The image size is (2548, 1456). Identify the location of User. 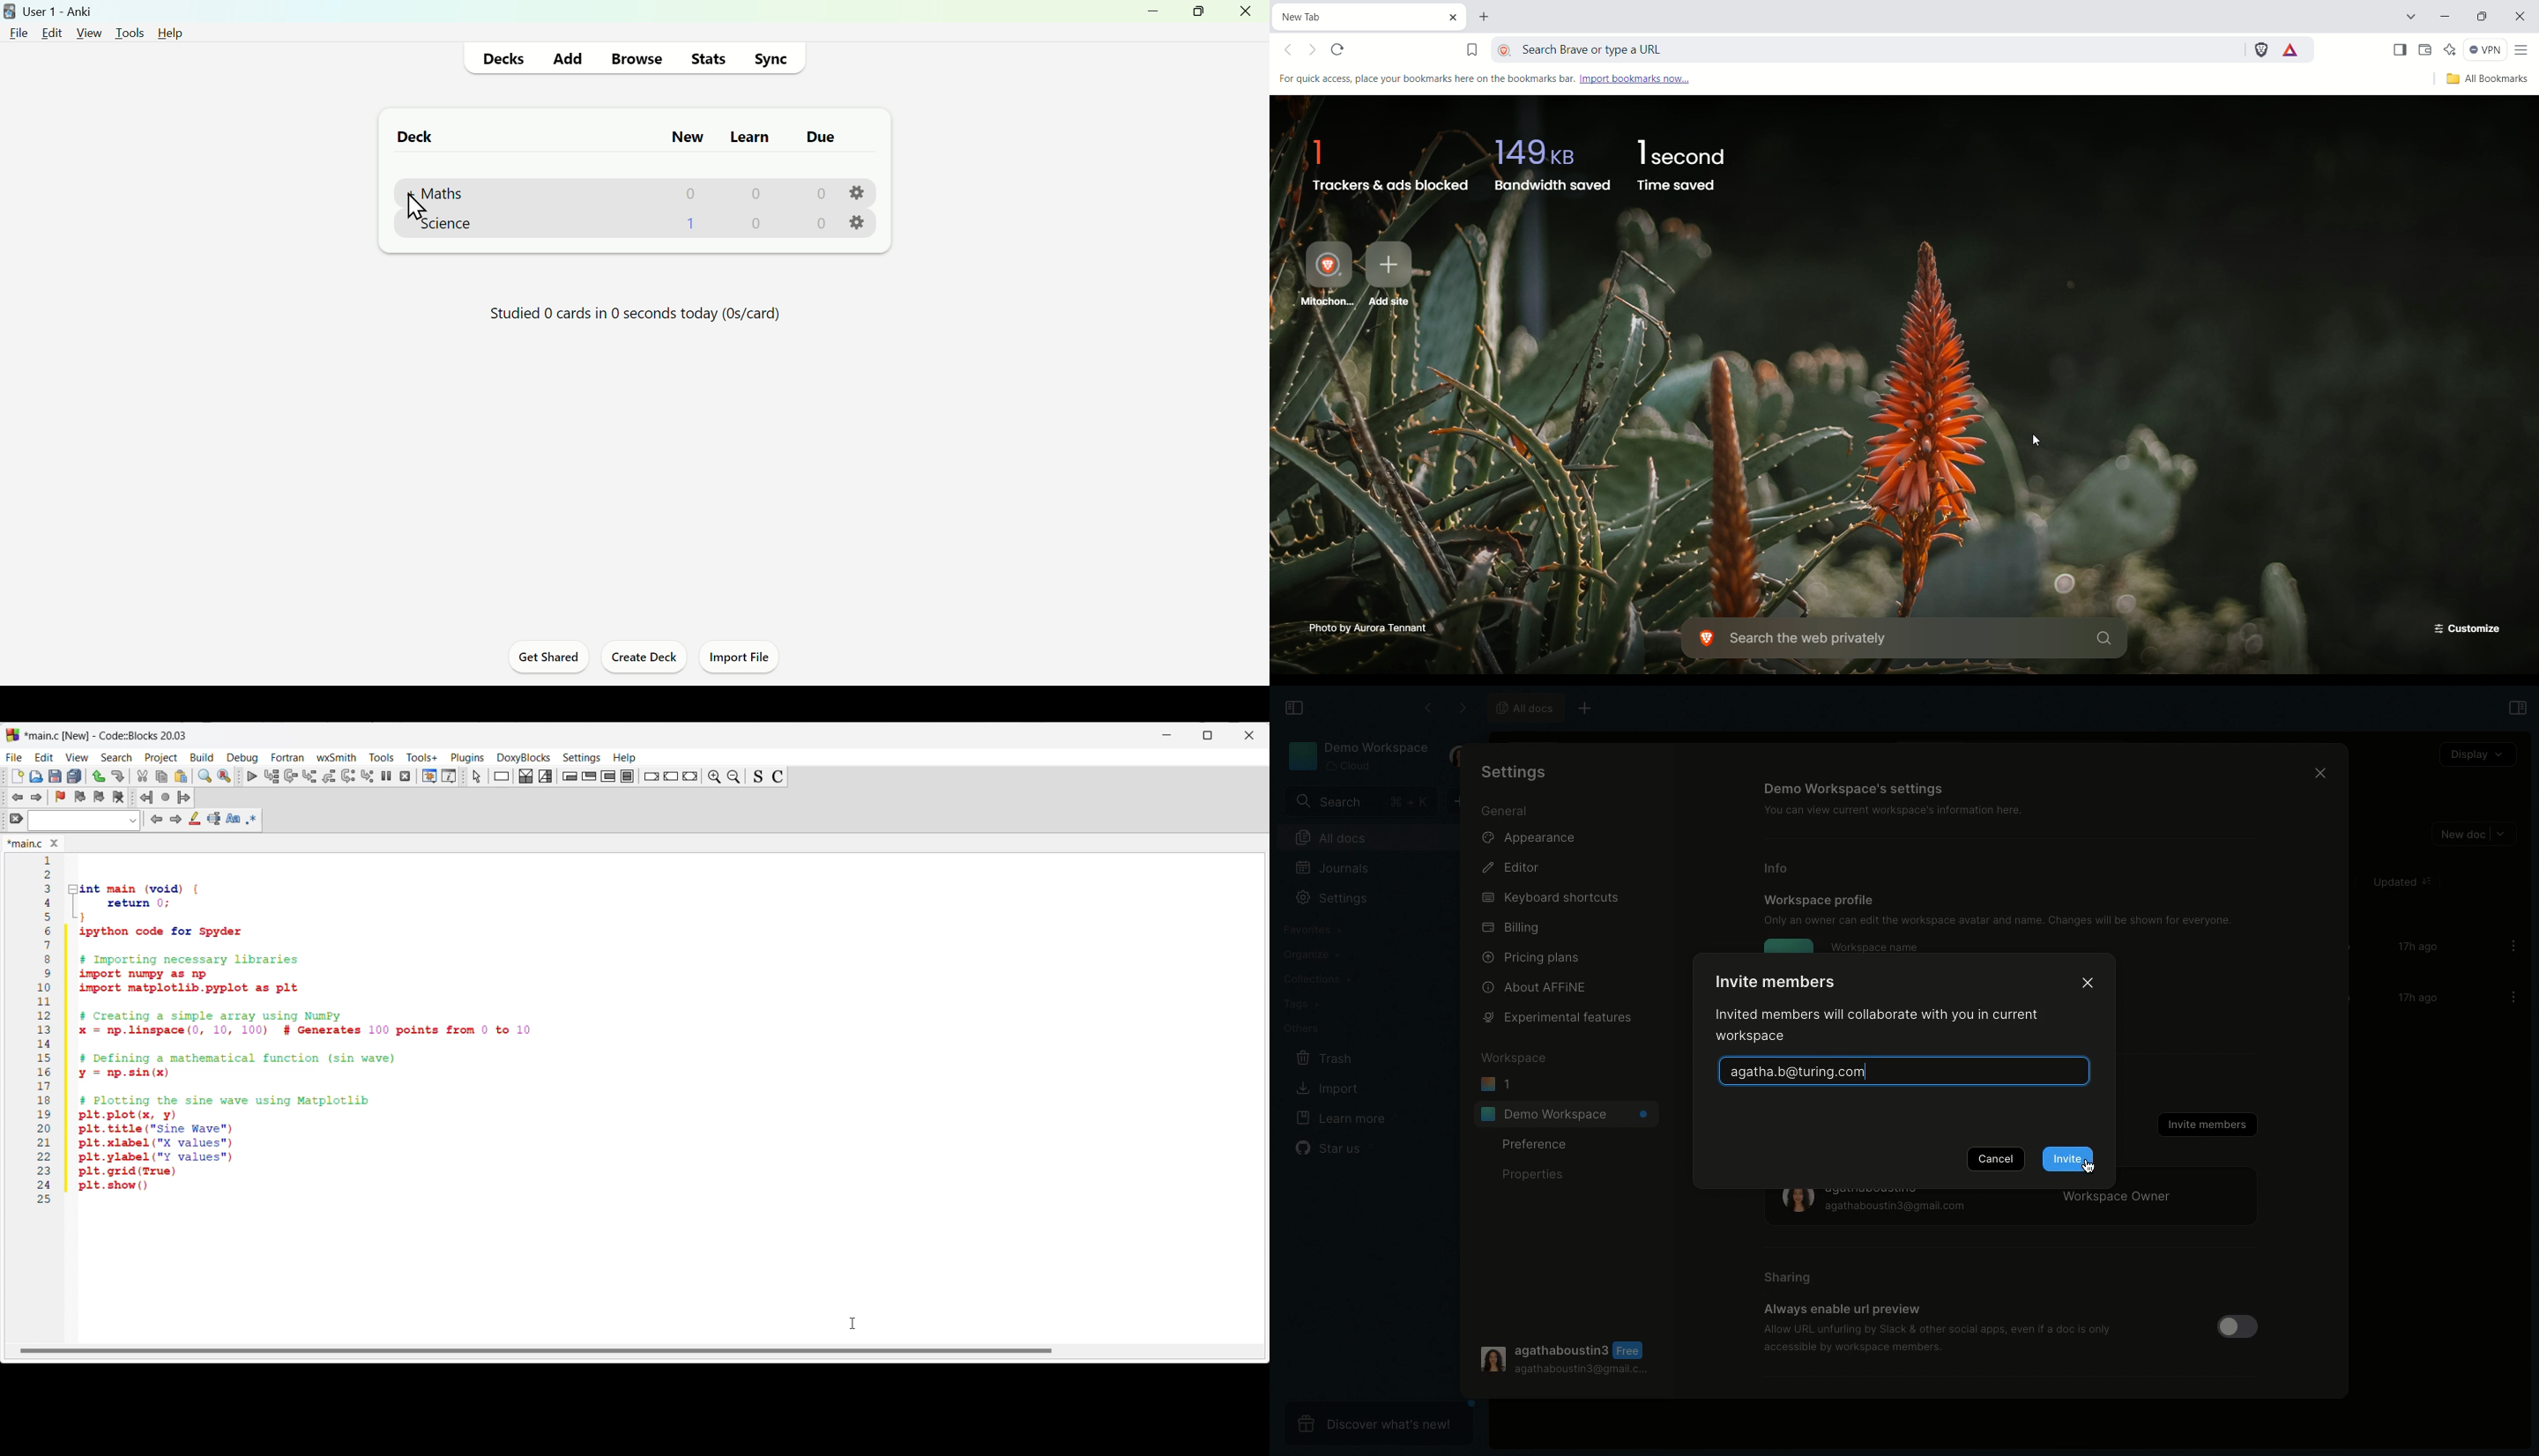
(1565, 1357).